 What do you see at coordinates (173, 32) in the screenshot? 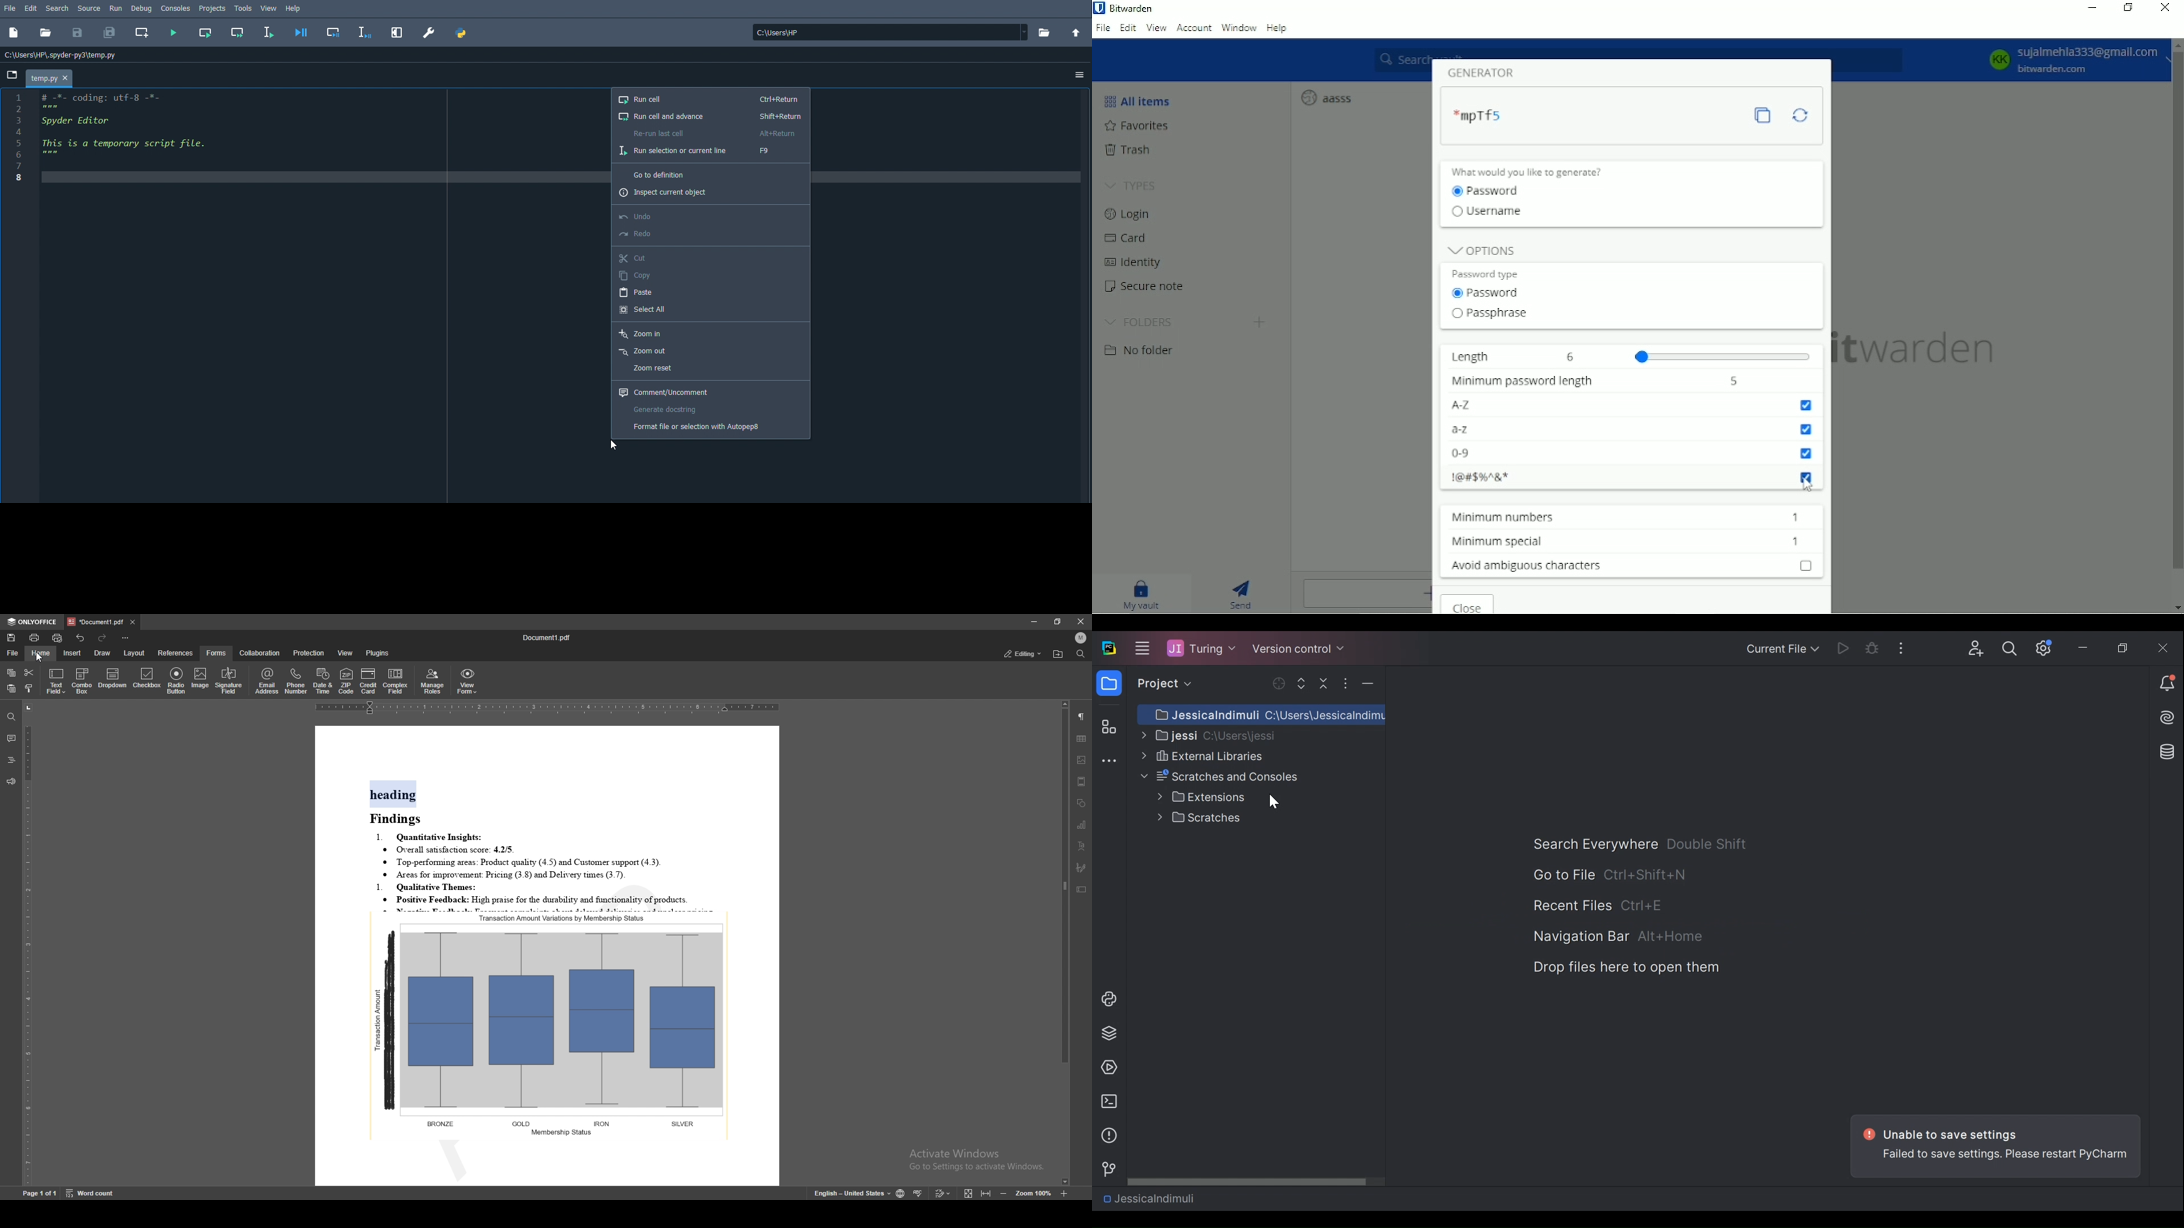
I see `Run file` at bounding box center [173, 32].